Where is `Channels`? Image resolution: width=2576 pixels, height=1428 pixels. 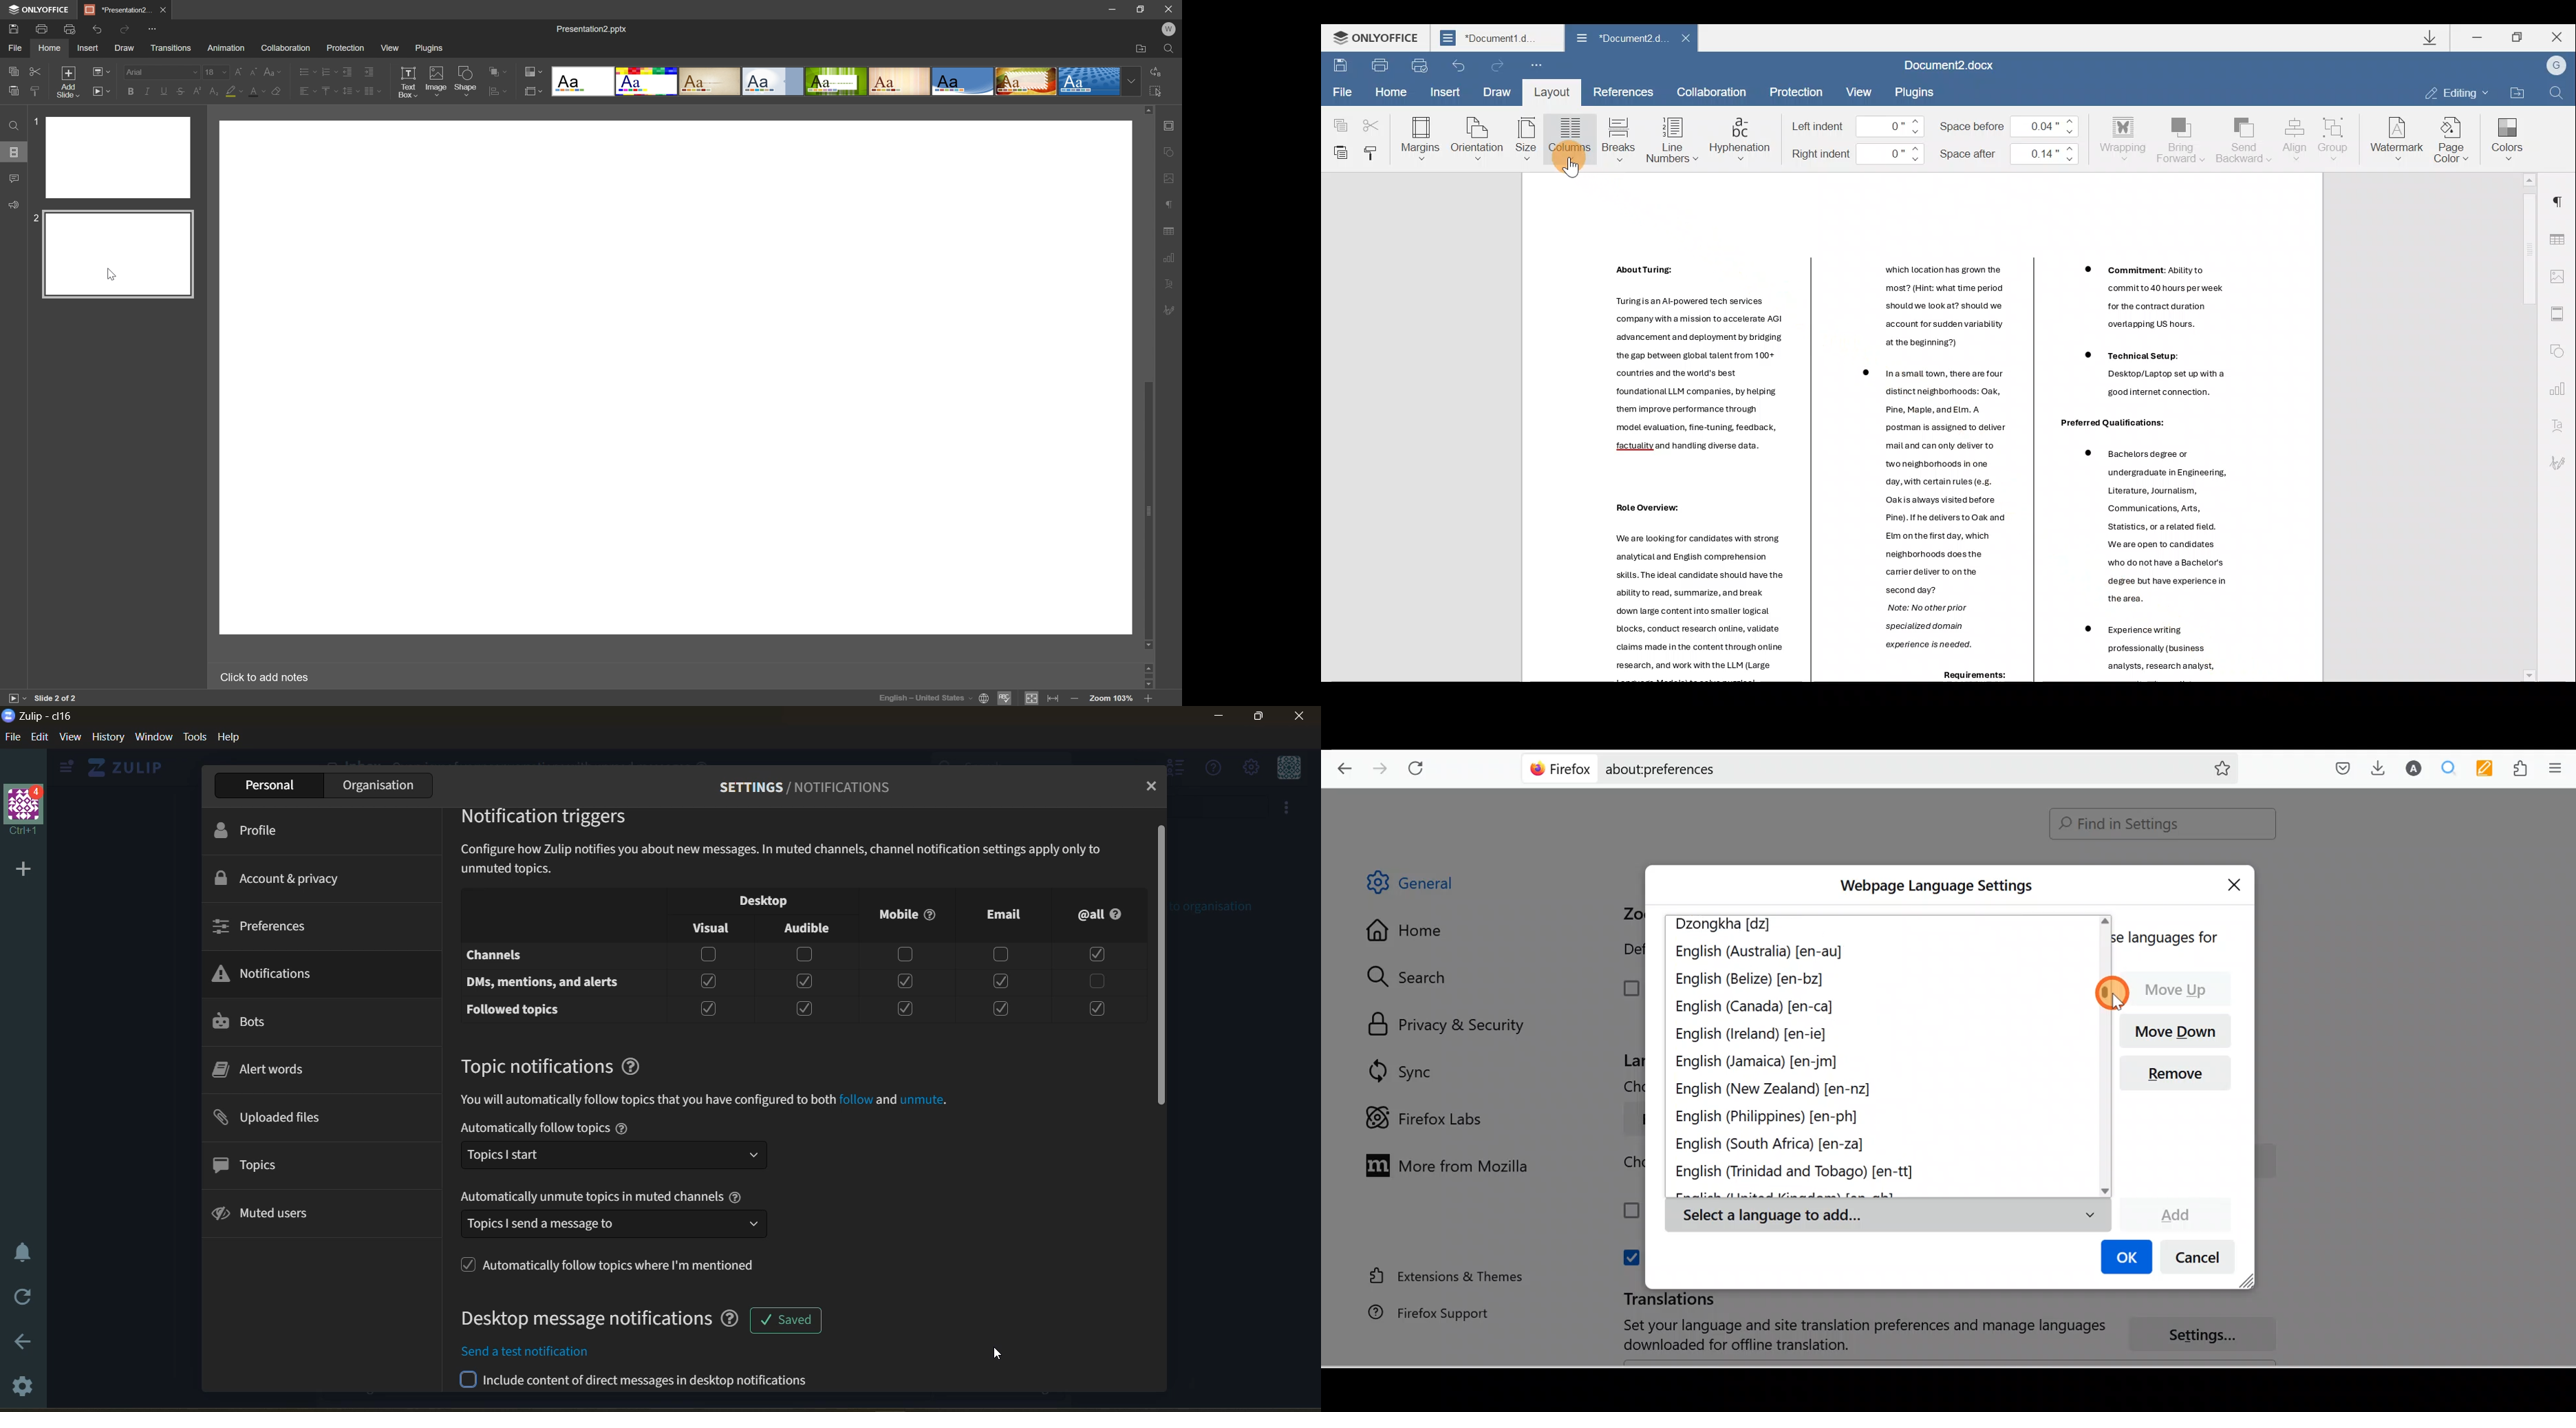 Channels is located at coordinates (502, 955).